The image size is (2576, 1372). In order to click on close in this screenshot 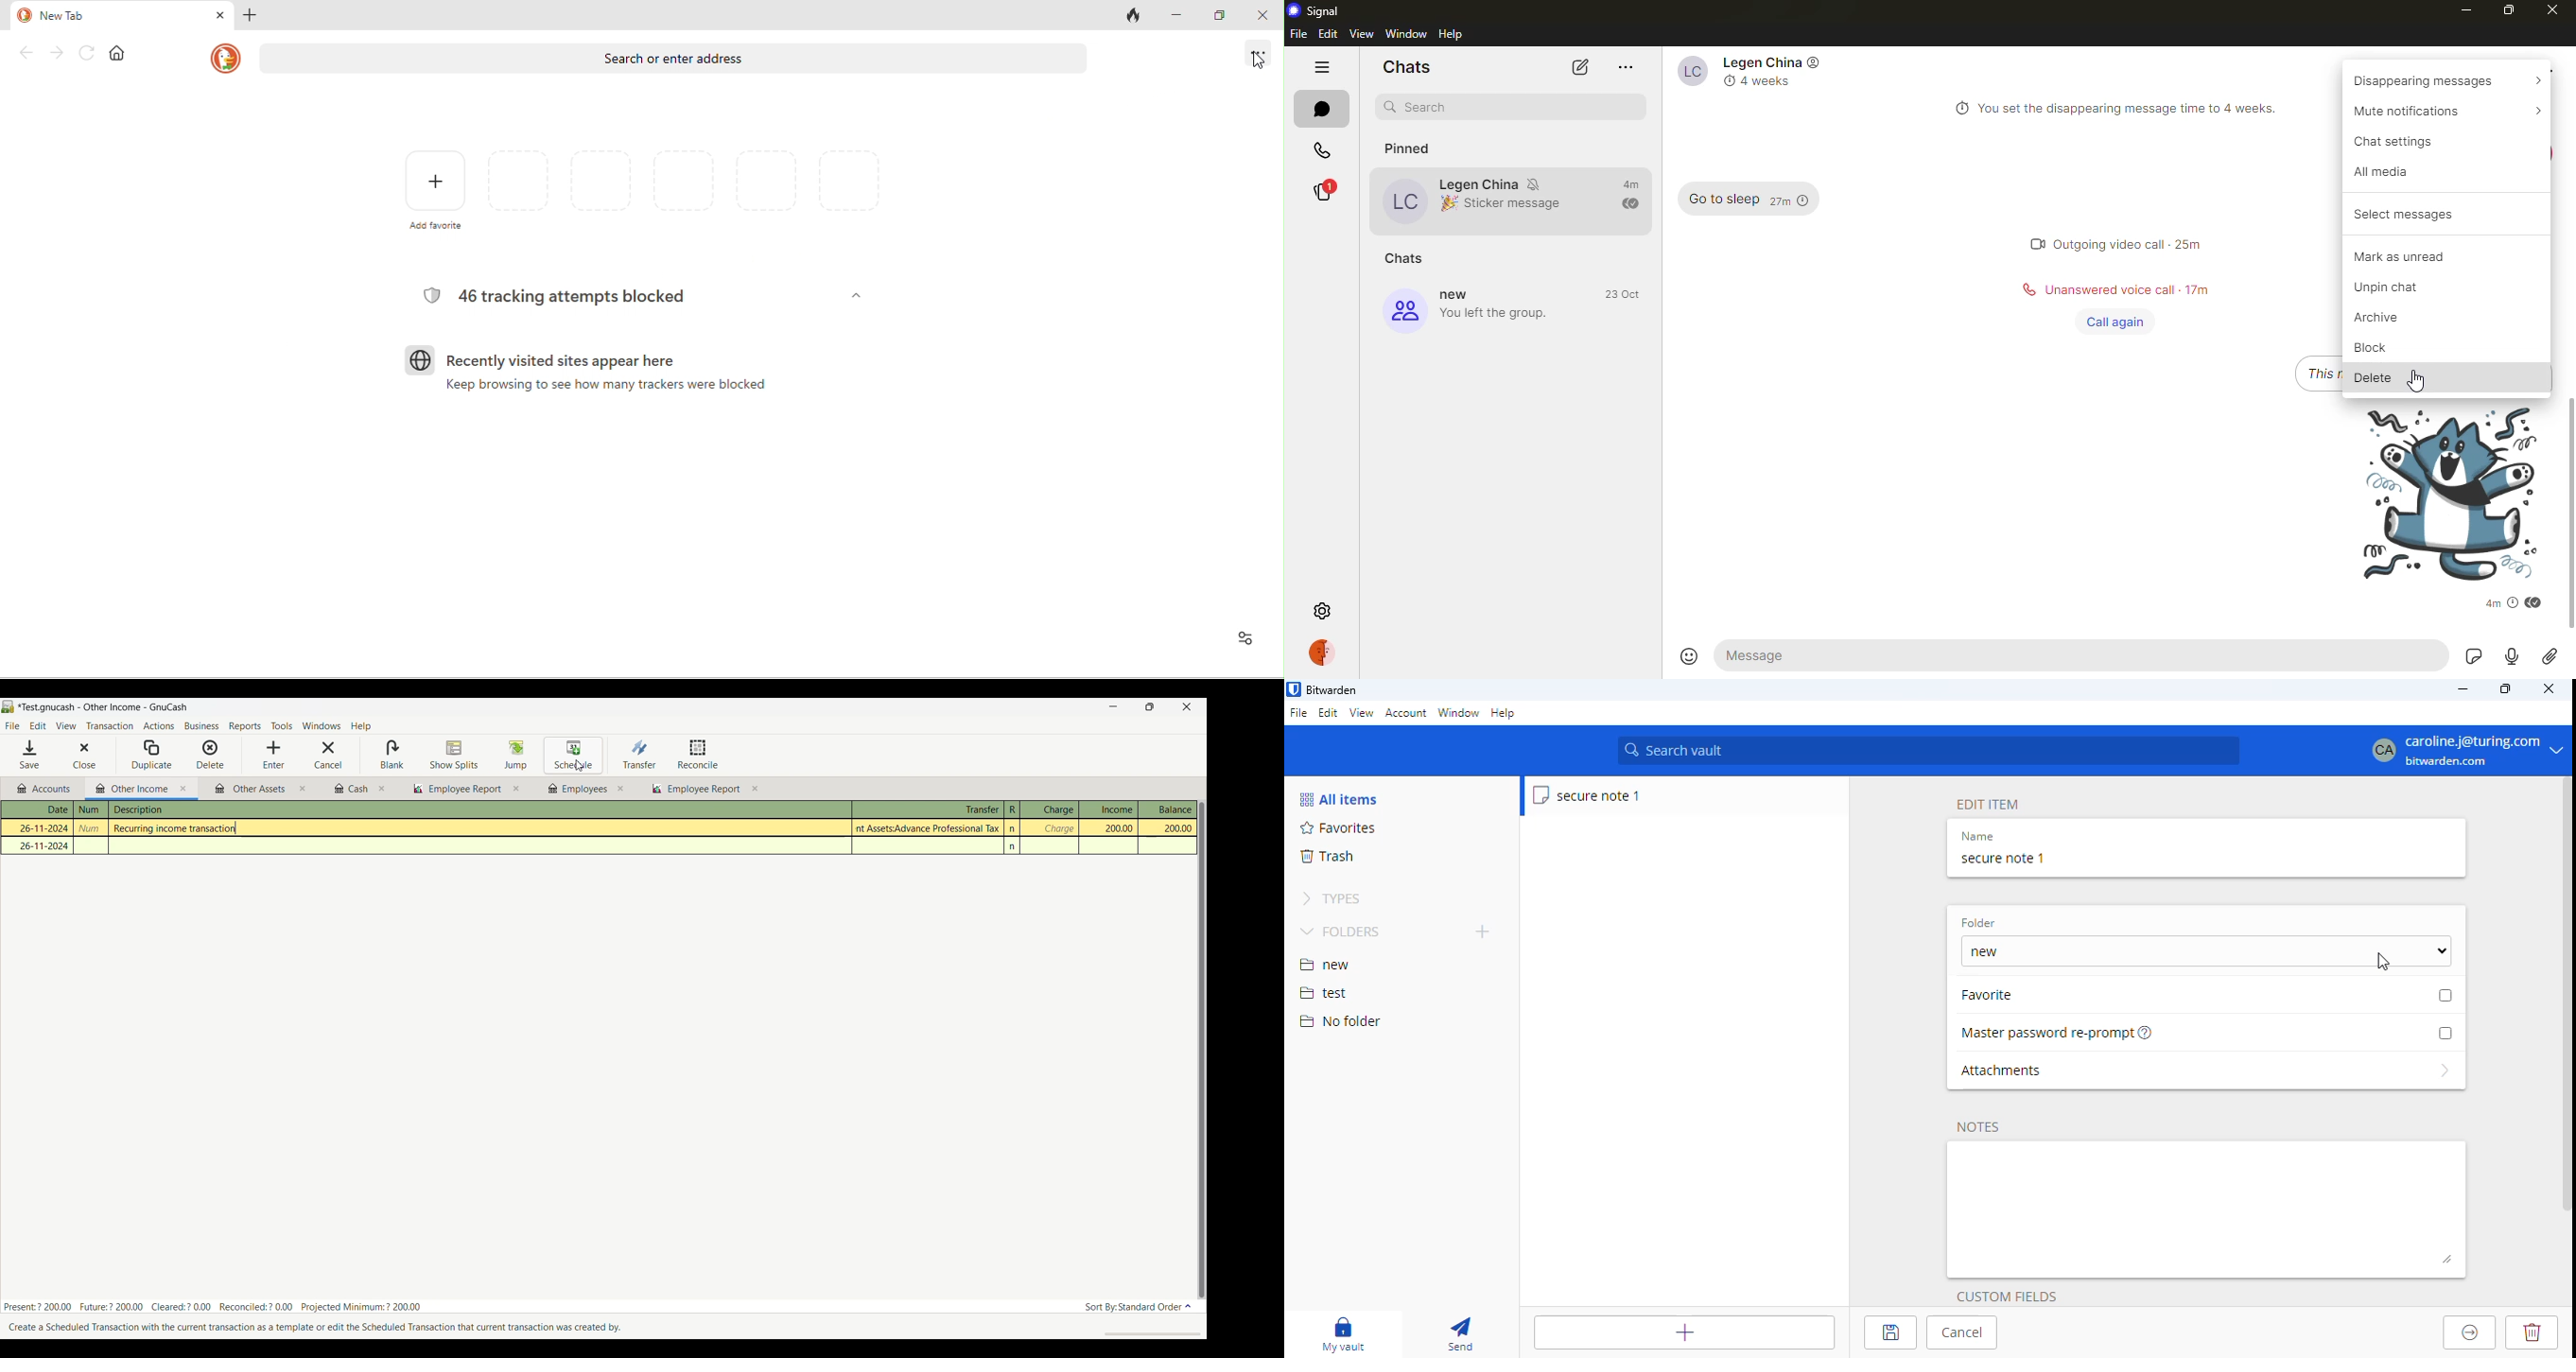, I will do `click(2552, 11)`.